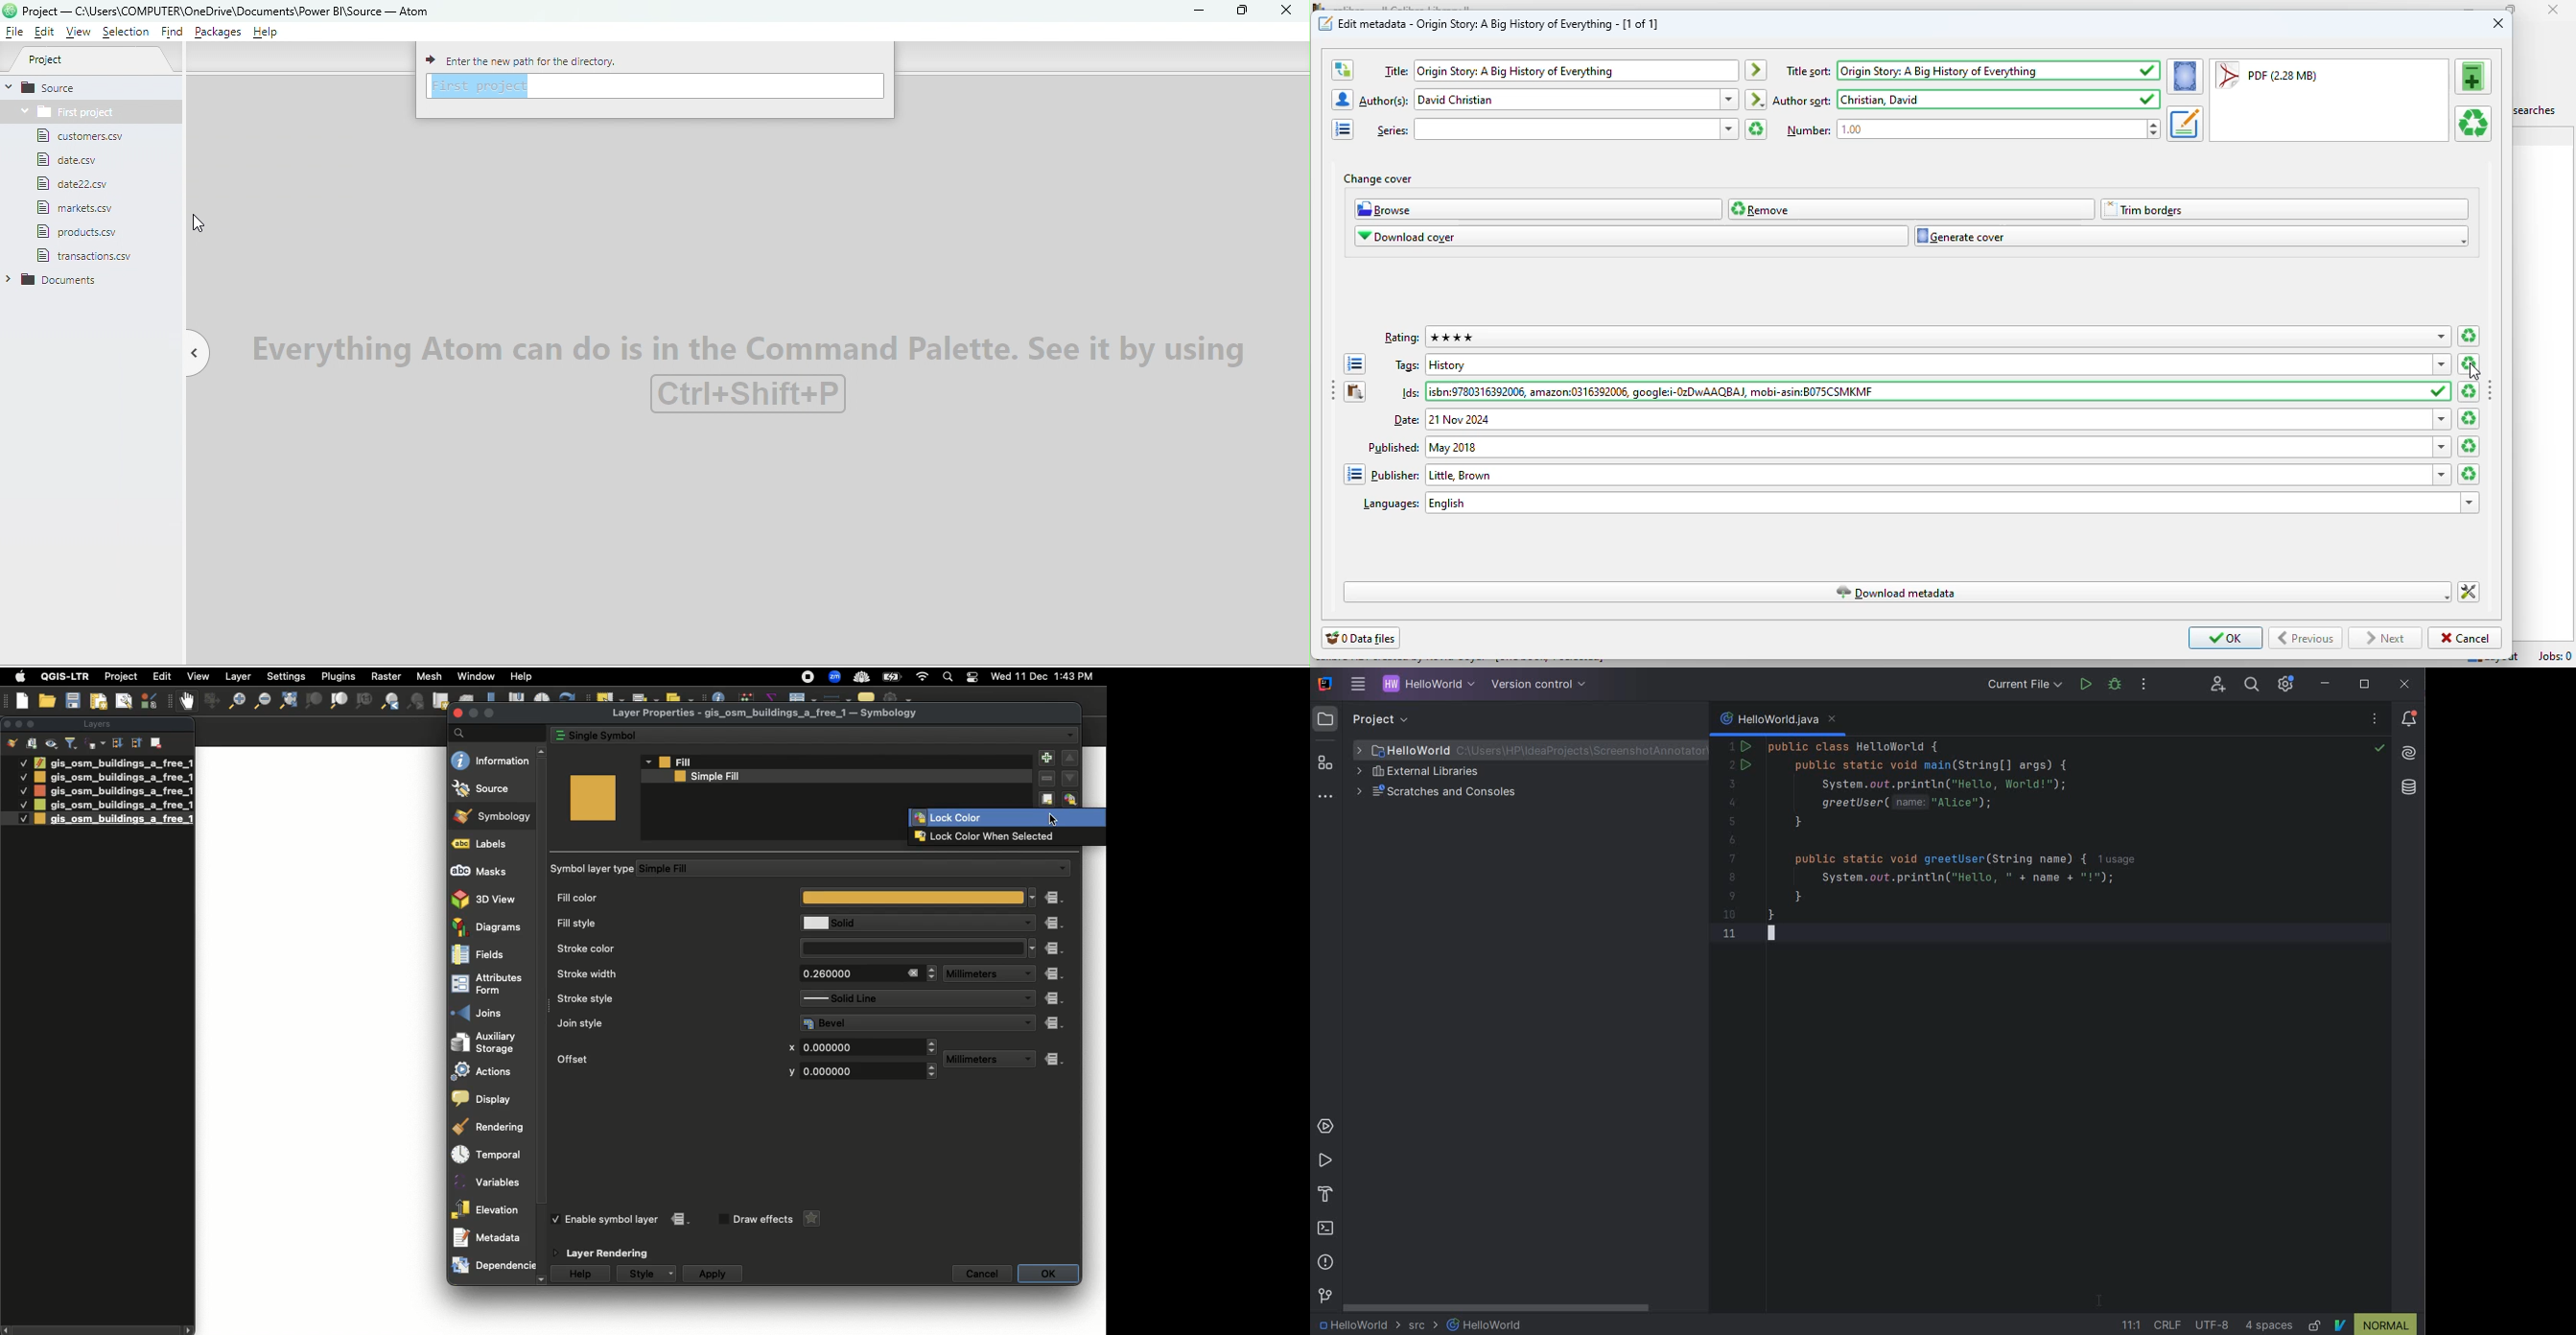  Describe the element at coordinates (1407, 366) in the screenshot. I see `text` at that location.